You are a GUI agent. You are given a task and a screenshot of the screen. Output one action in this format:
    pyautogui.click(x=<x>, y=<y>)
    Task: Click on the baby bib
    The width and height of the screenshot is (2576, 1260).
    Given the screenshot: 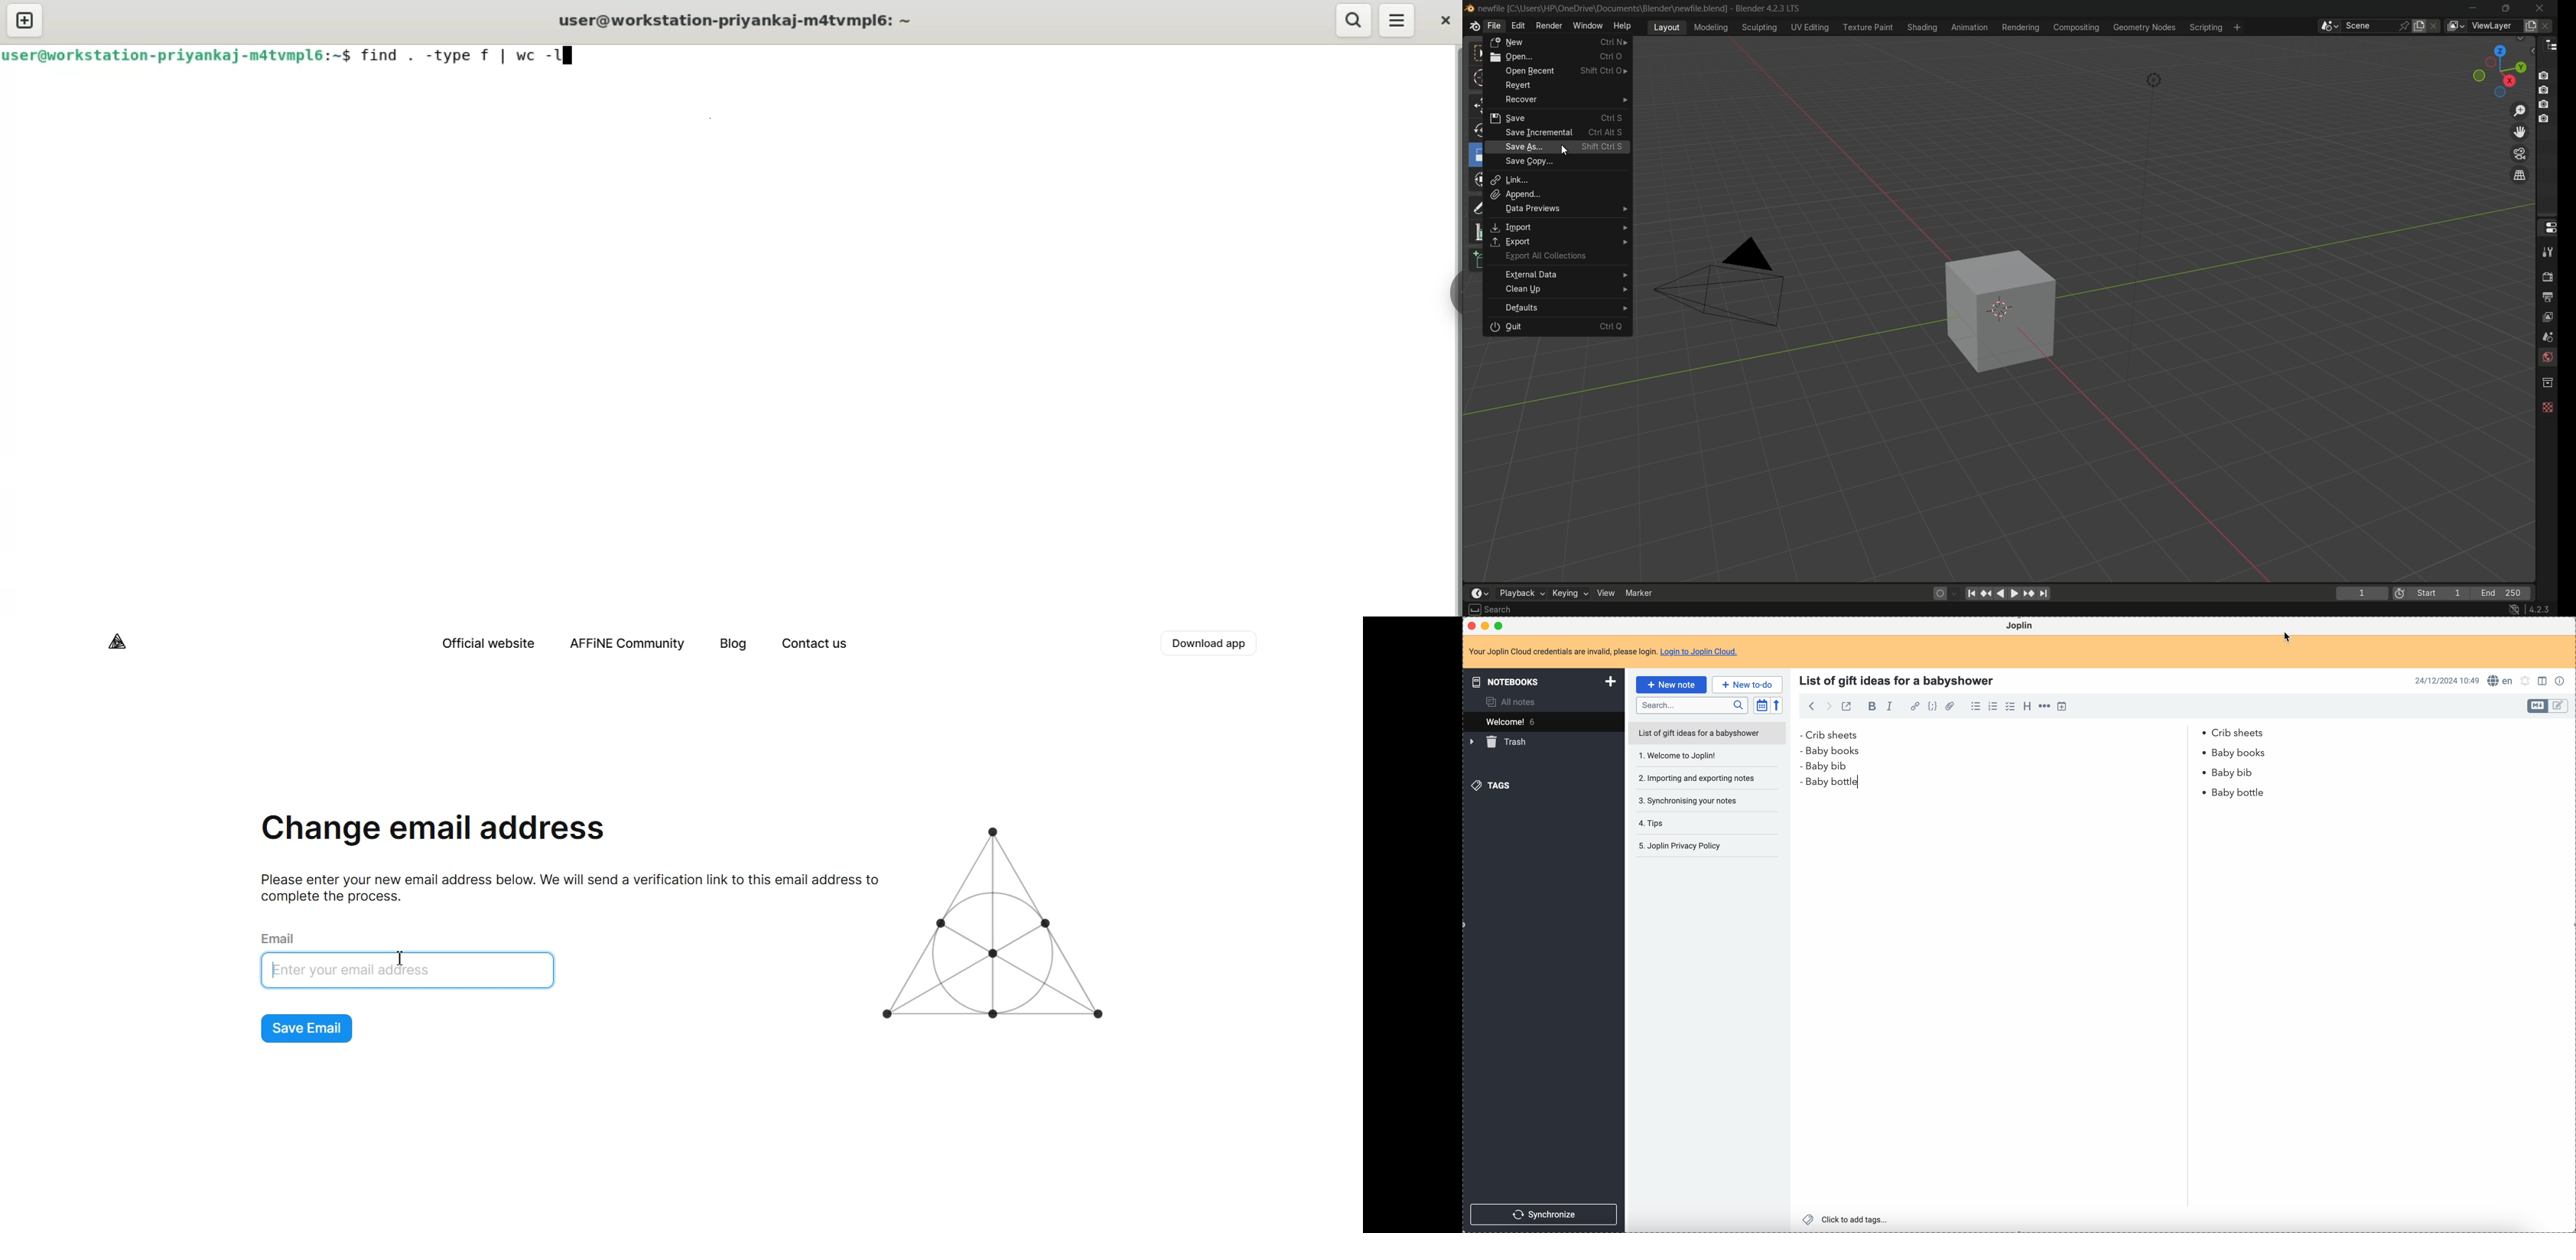 What is the action you would take?
    pyautogui.click(x=2027, y=769)
    